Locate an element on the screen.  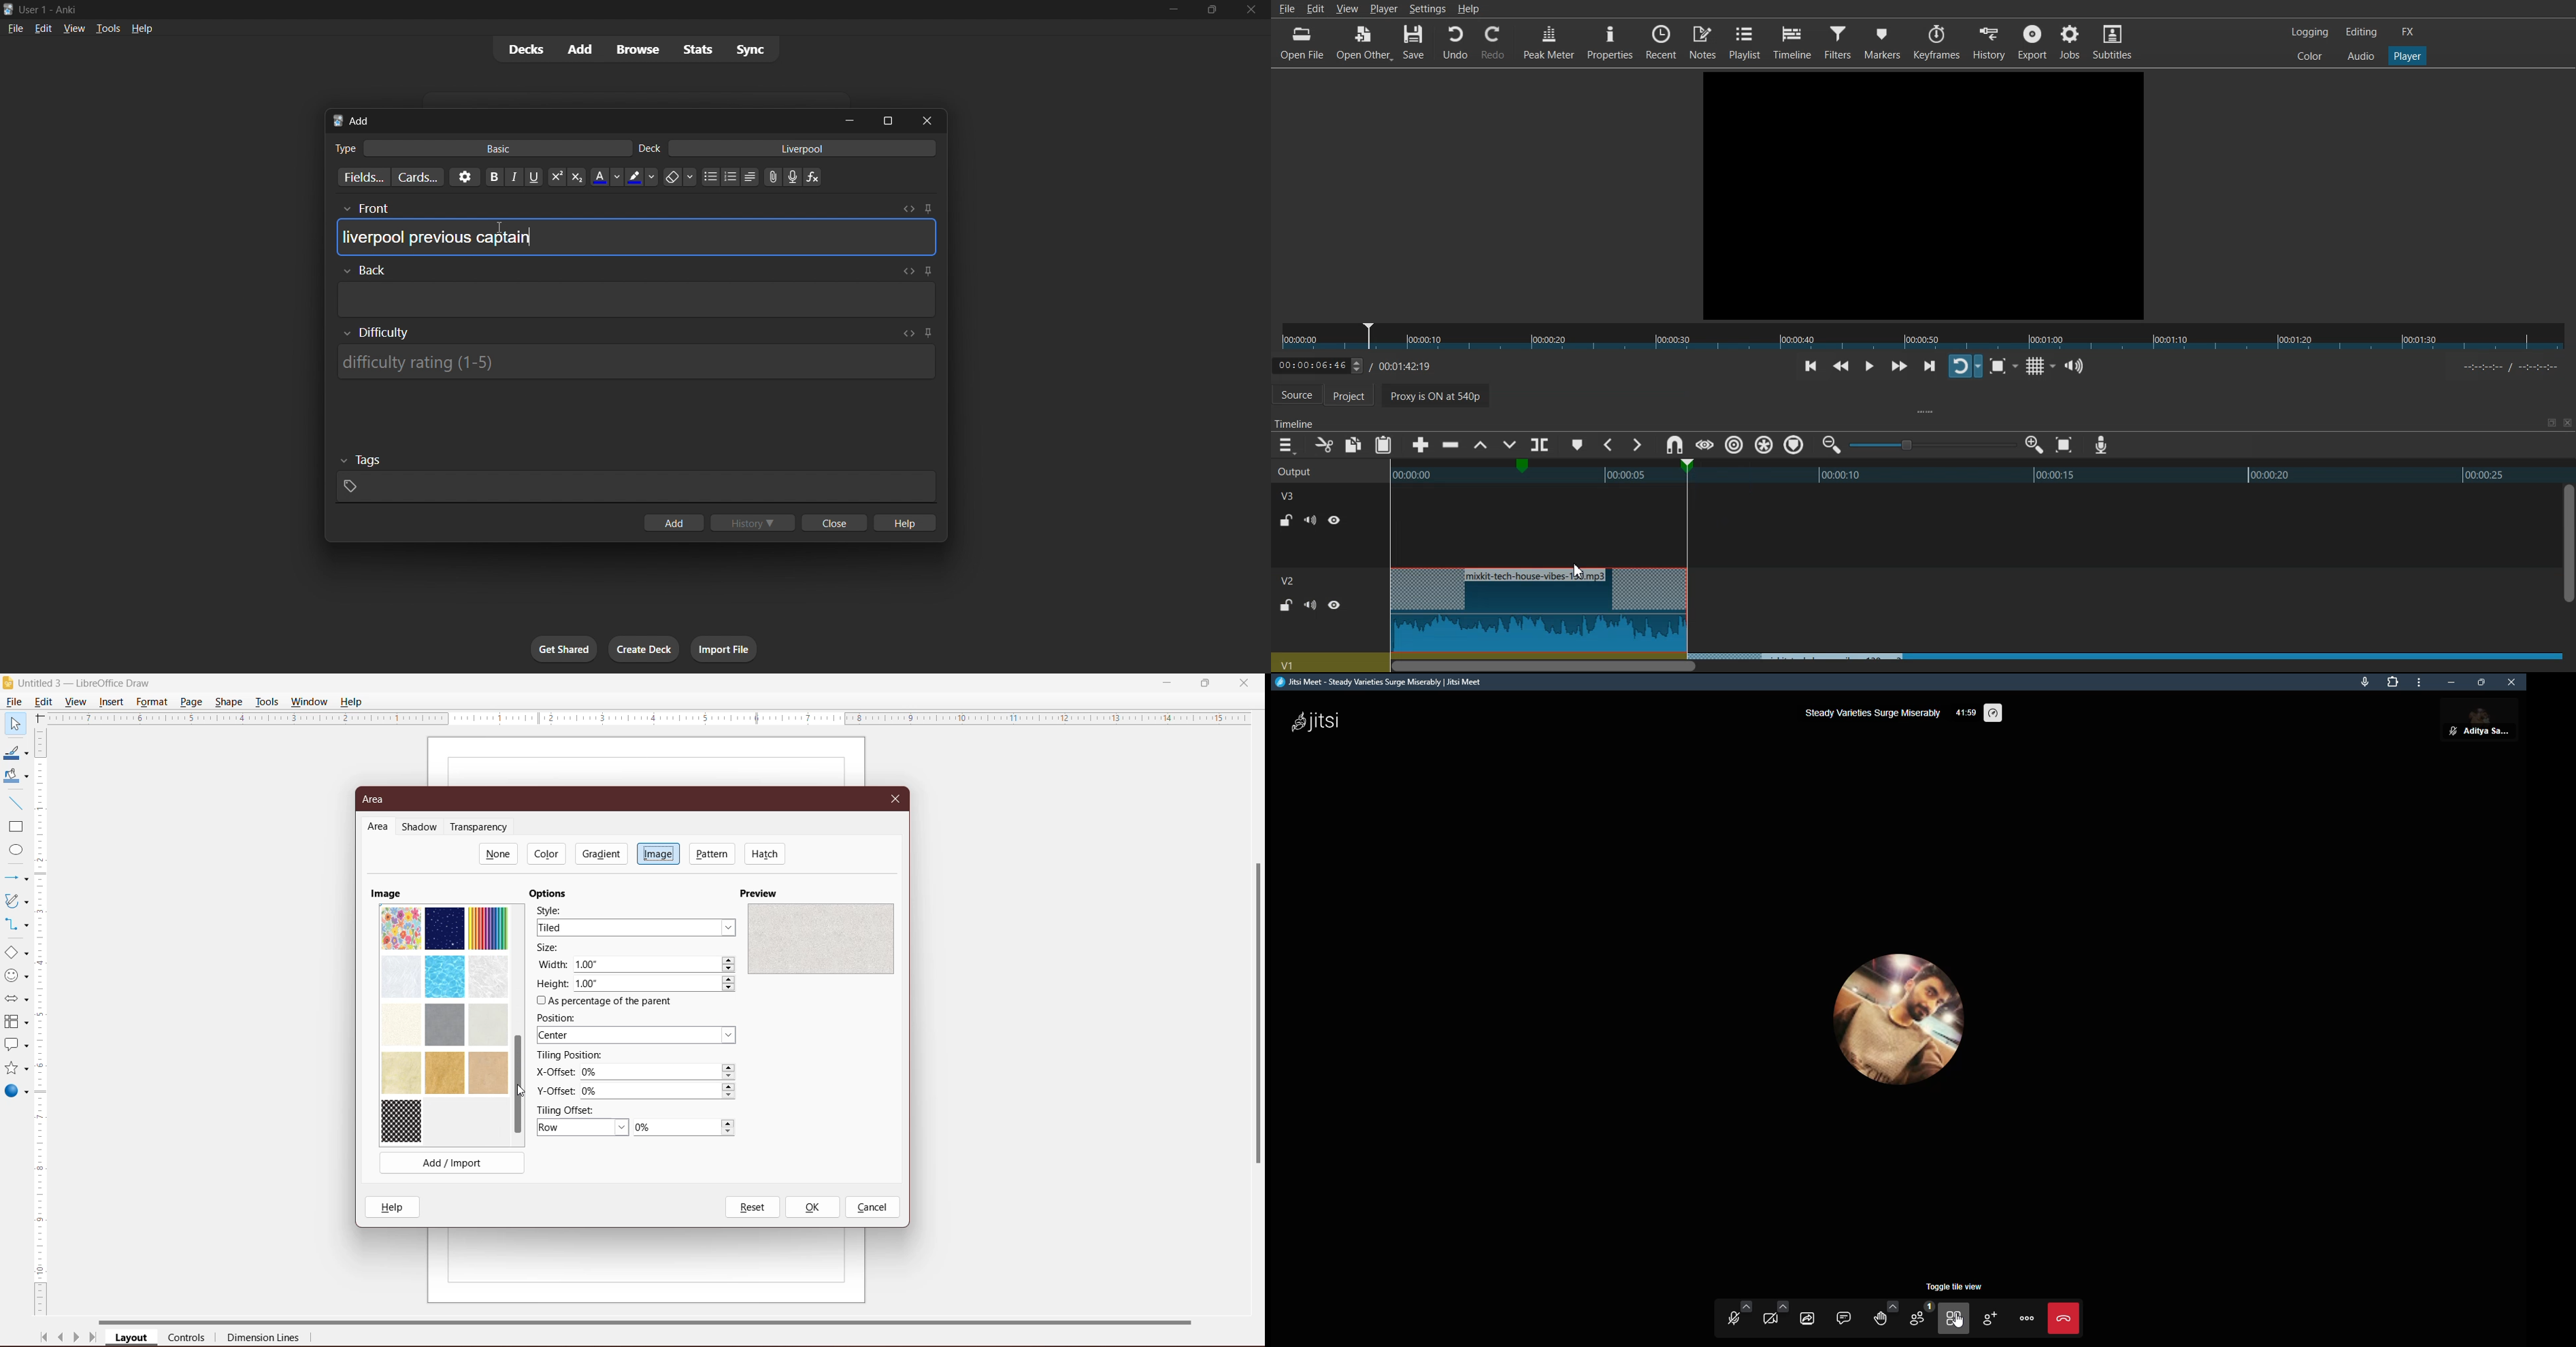
card deck input box is located at coordinates (791, 150).